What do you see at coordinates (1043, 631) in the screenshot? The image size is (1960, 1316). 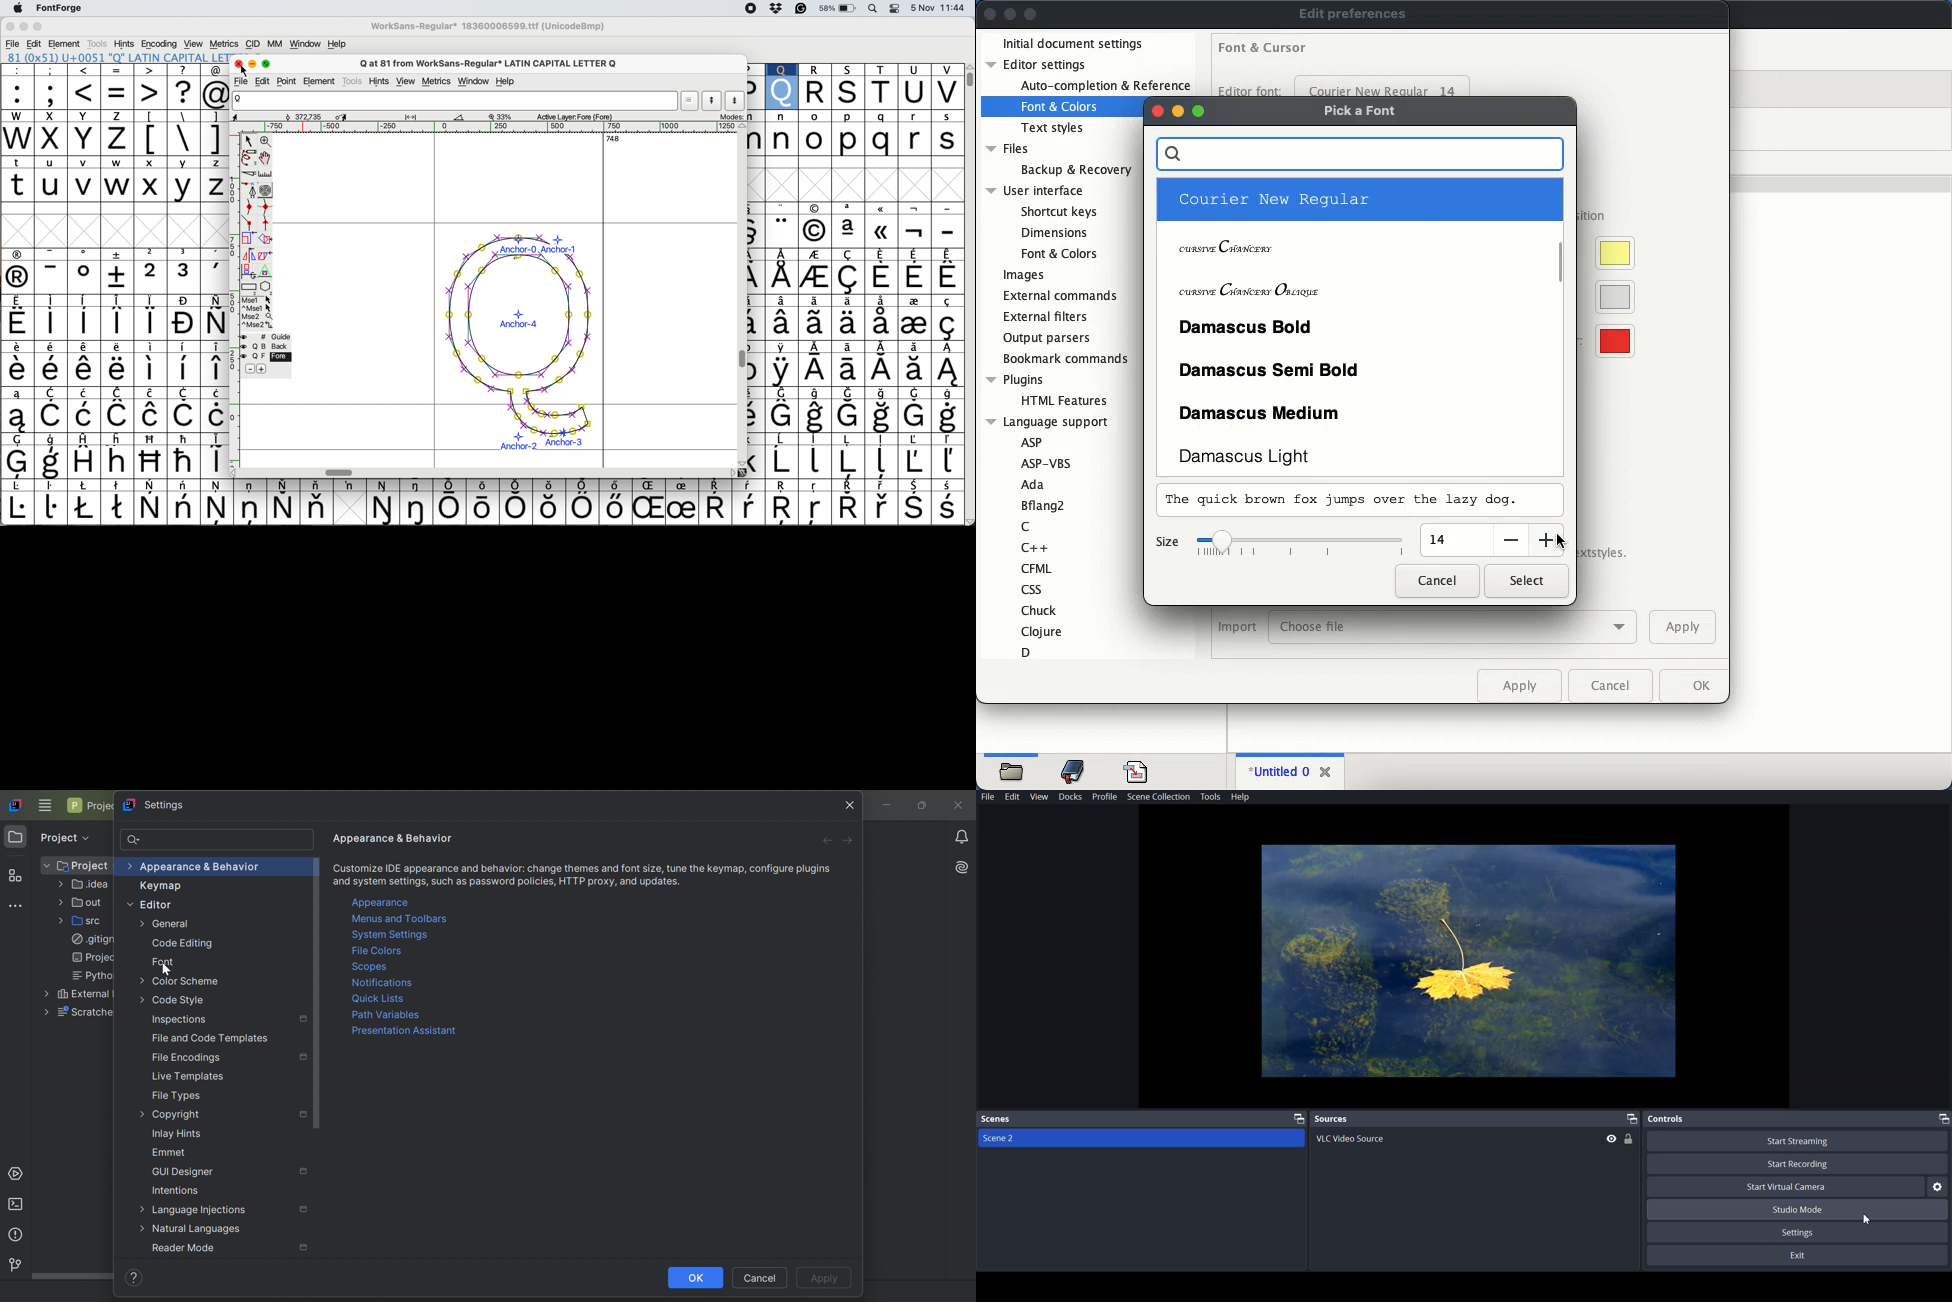 I see `clojure` at bounding box center [1043, 631].